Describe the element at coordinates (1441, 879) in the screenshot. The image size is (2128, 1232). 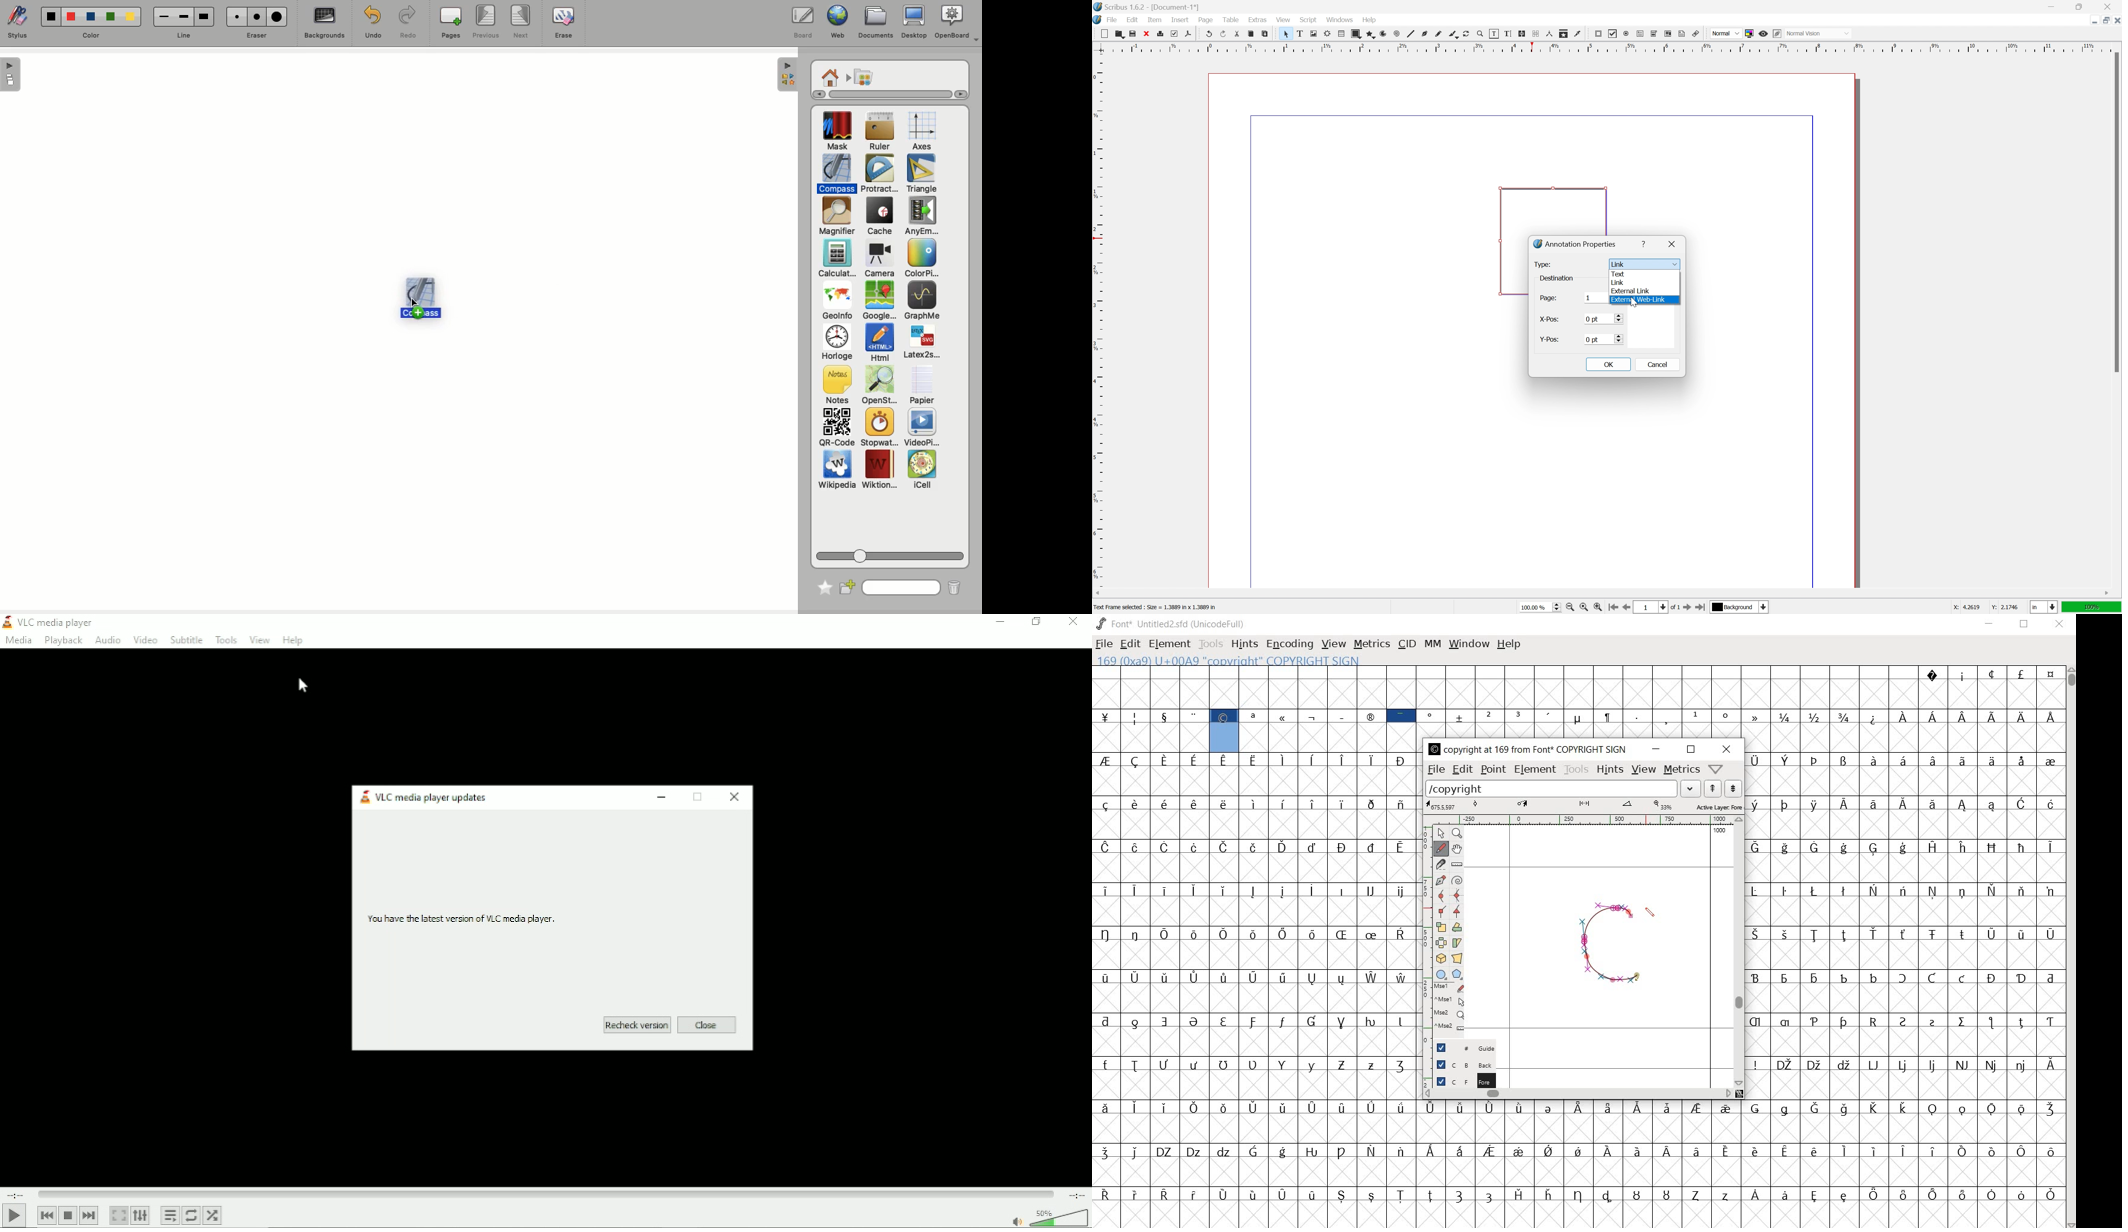
I see `add a point, then drag out its control points` at that location.